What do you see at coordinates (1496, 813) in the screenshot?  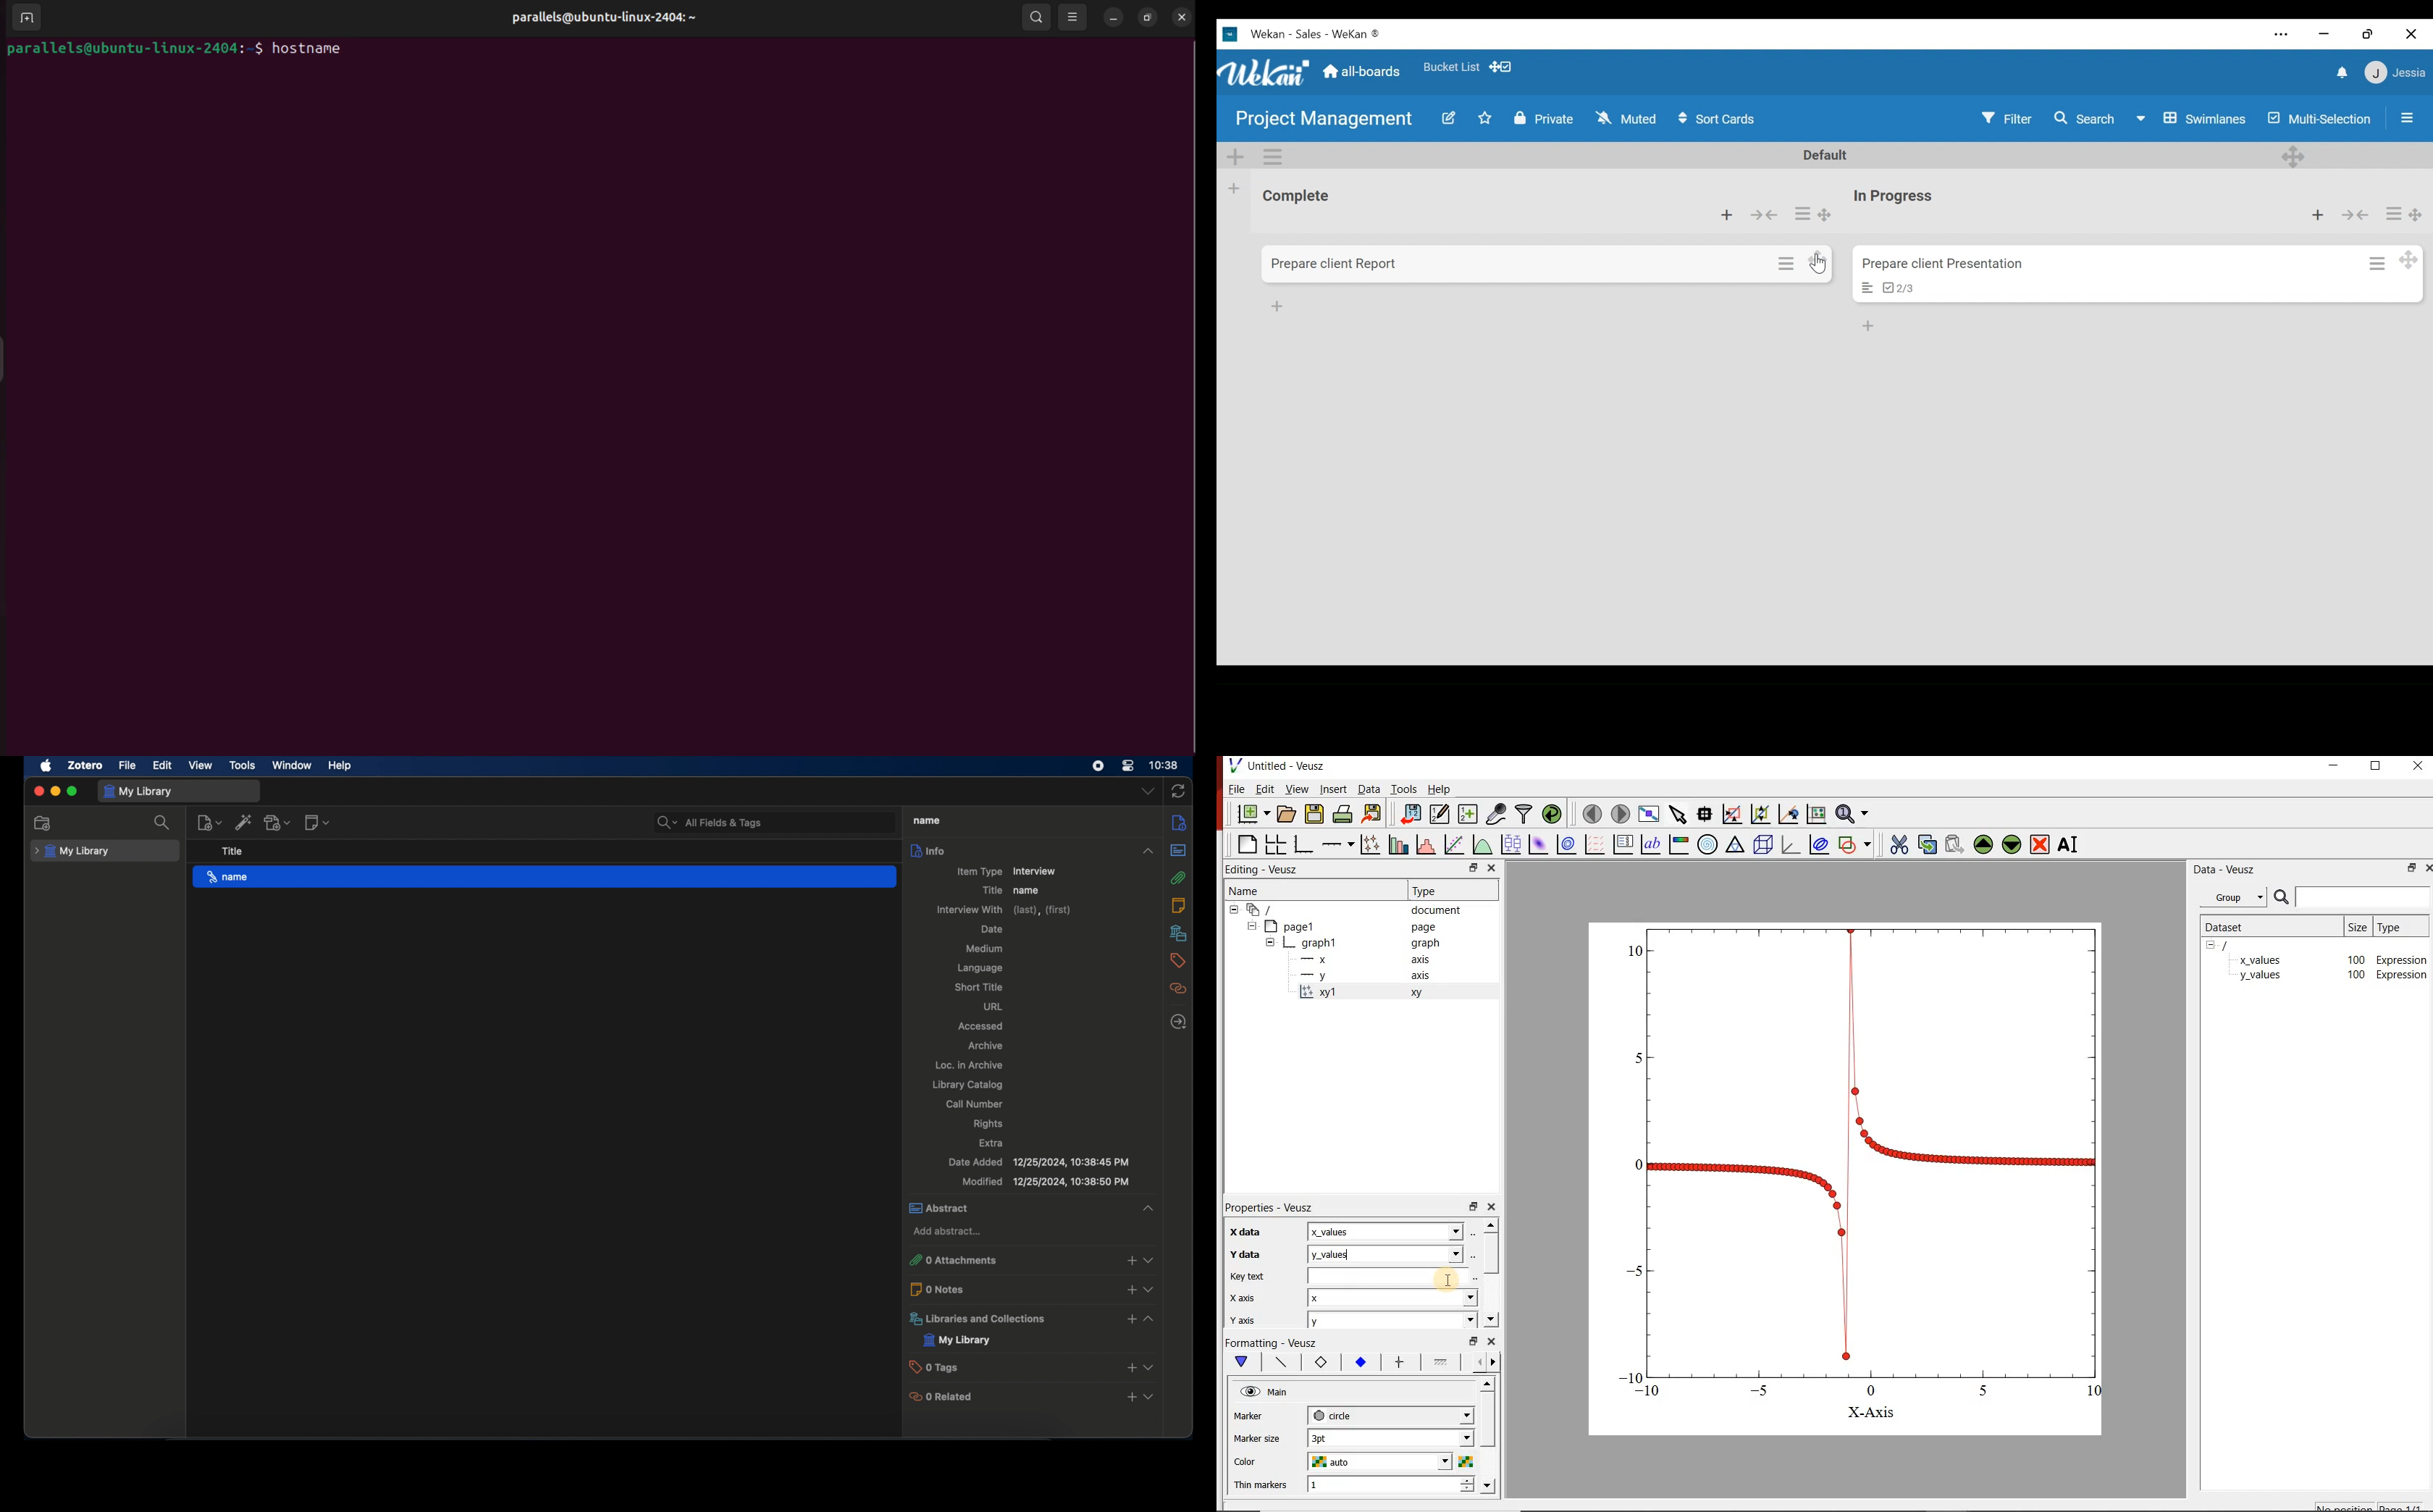 I see `capture remote data` at bounding box center [1496, 813].